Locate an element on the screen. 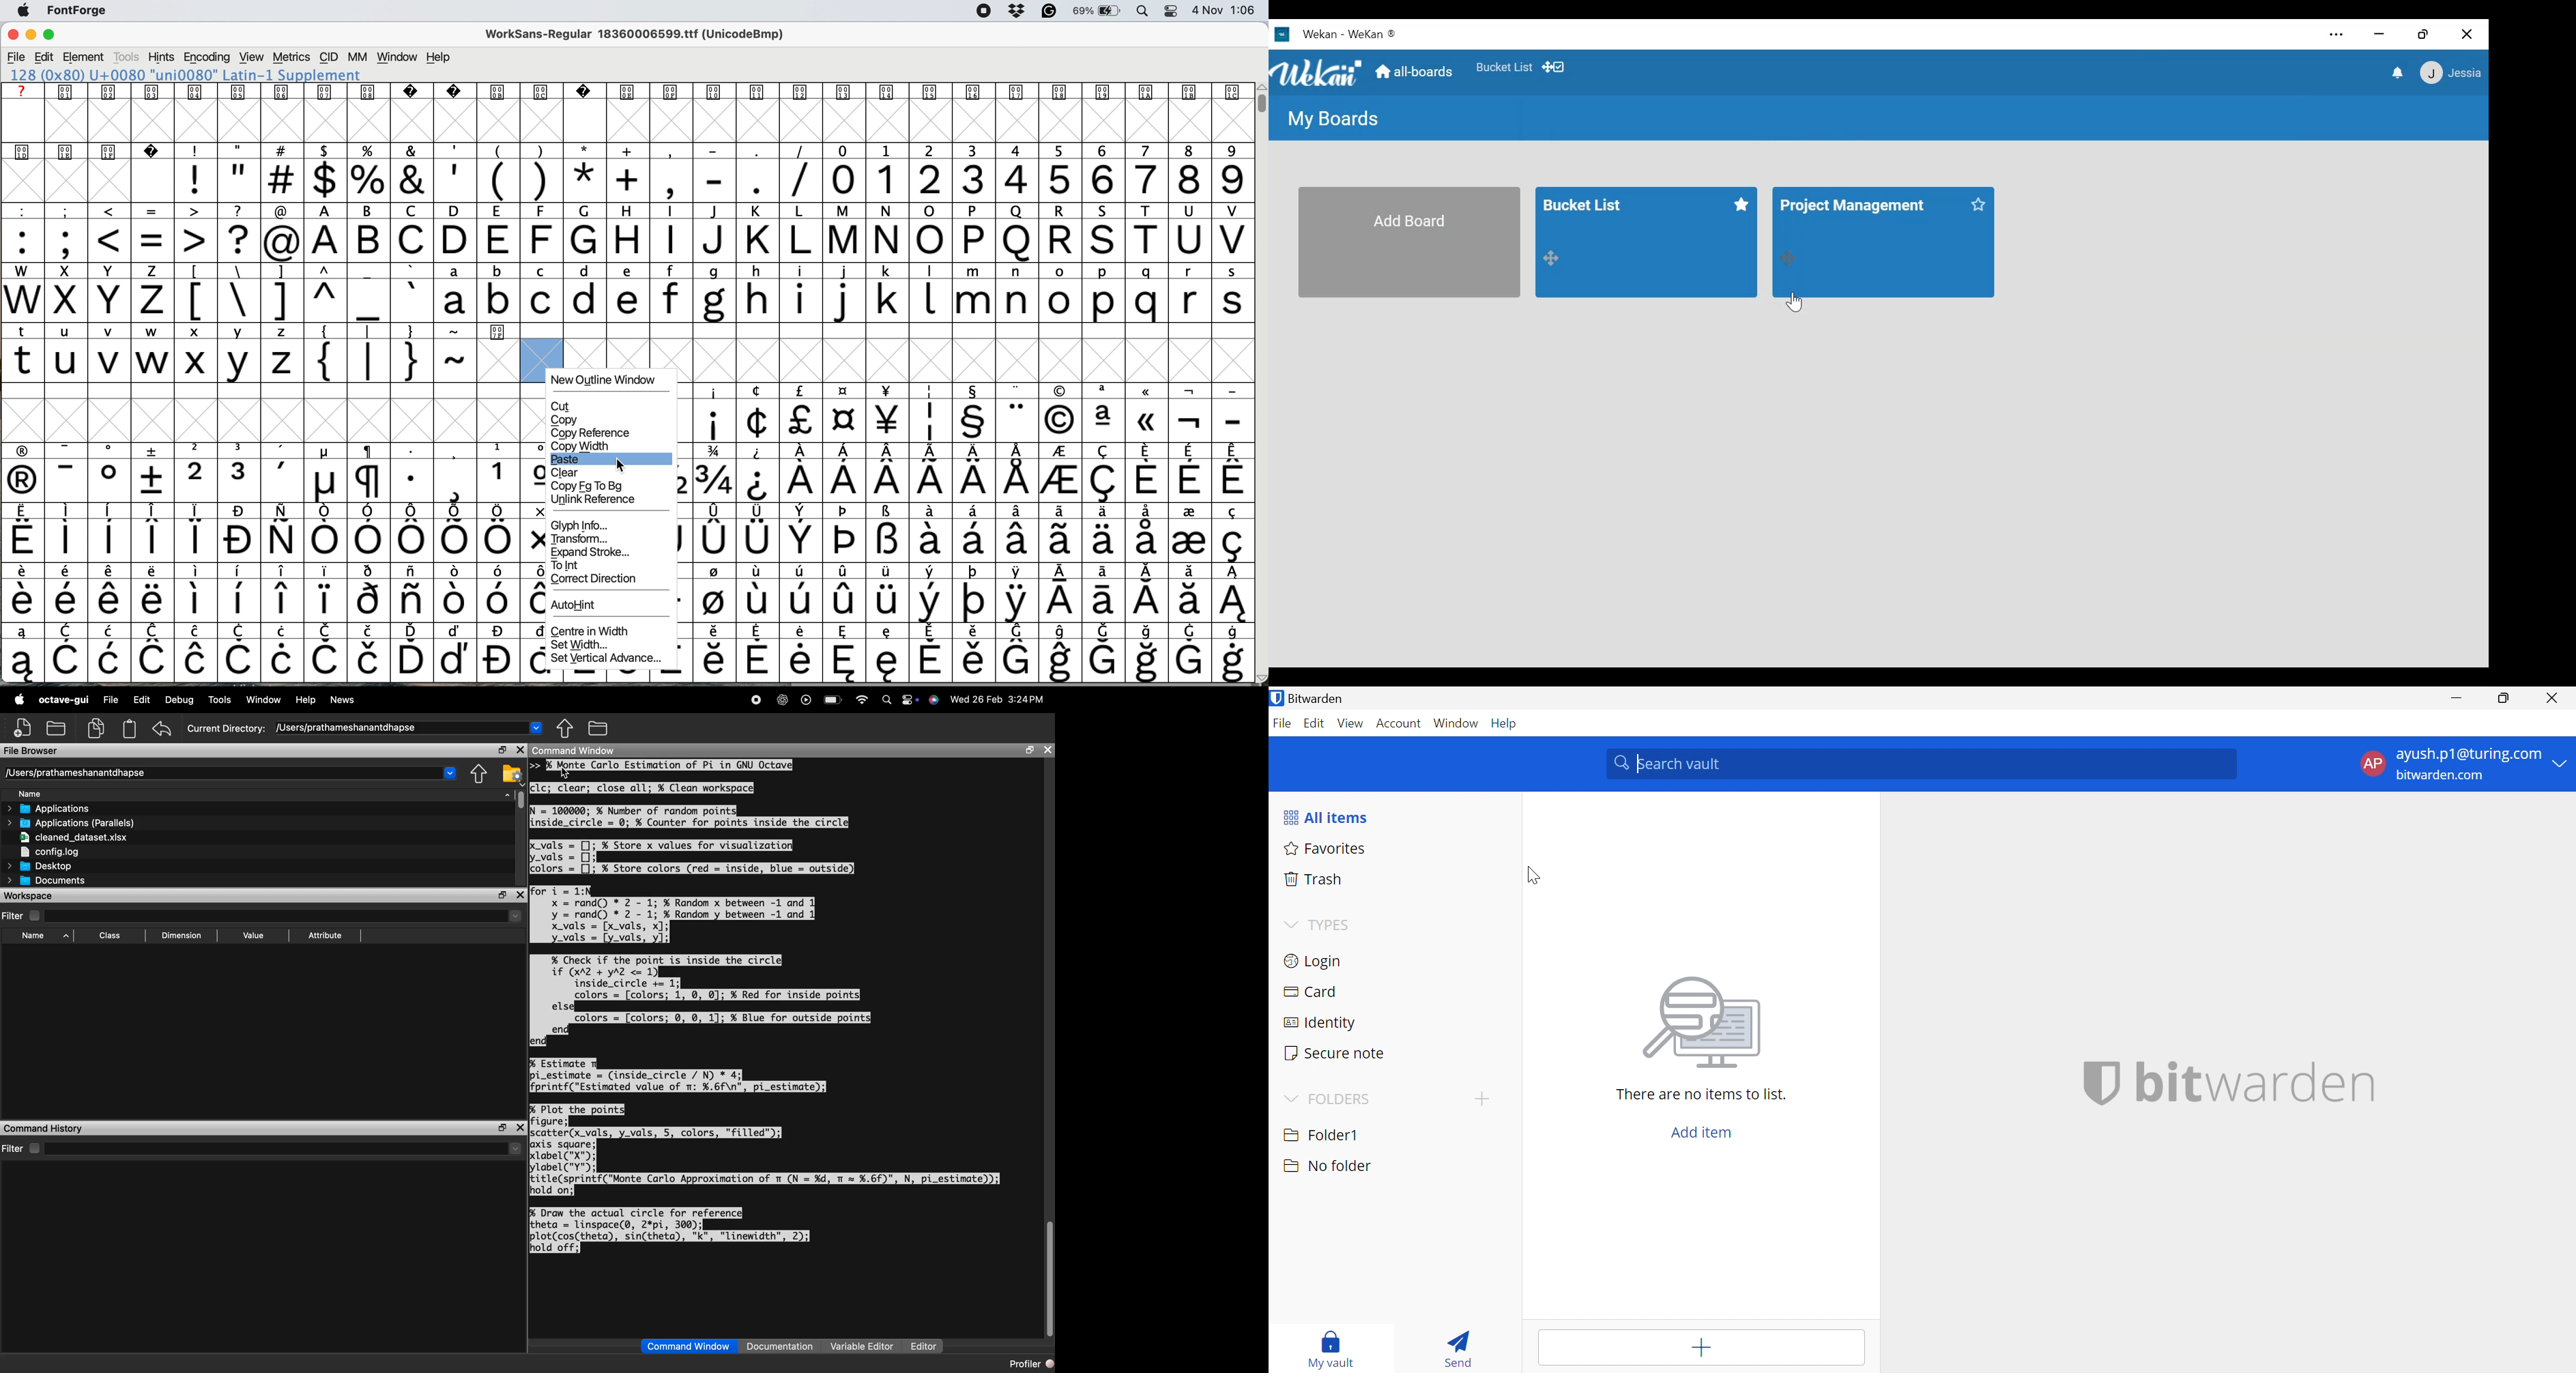 The width and height of the screenshot is (2576, 1400). glyph grid is located at coordinates (275, 563).